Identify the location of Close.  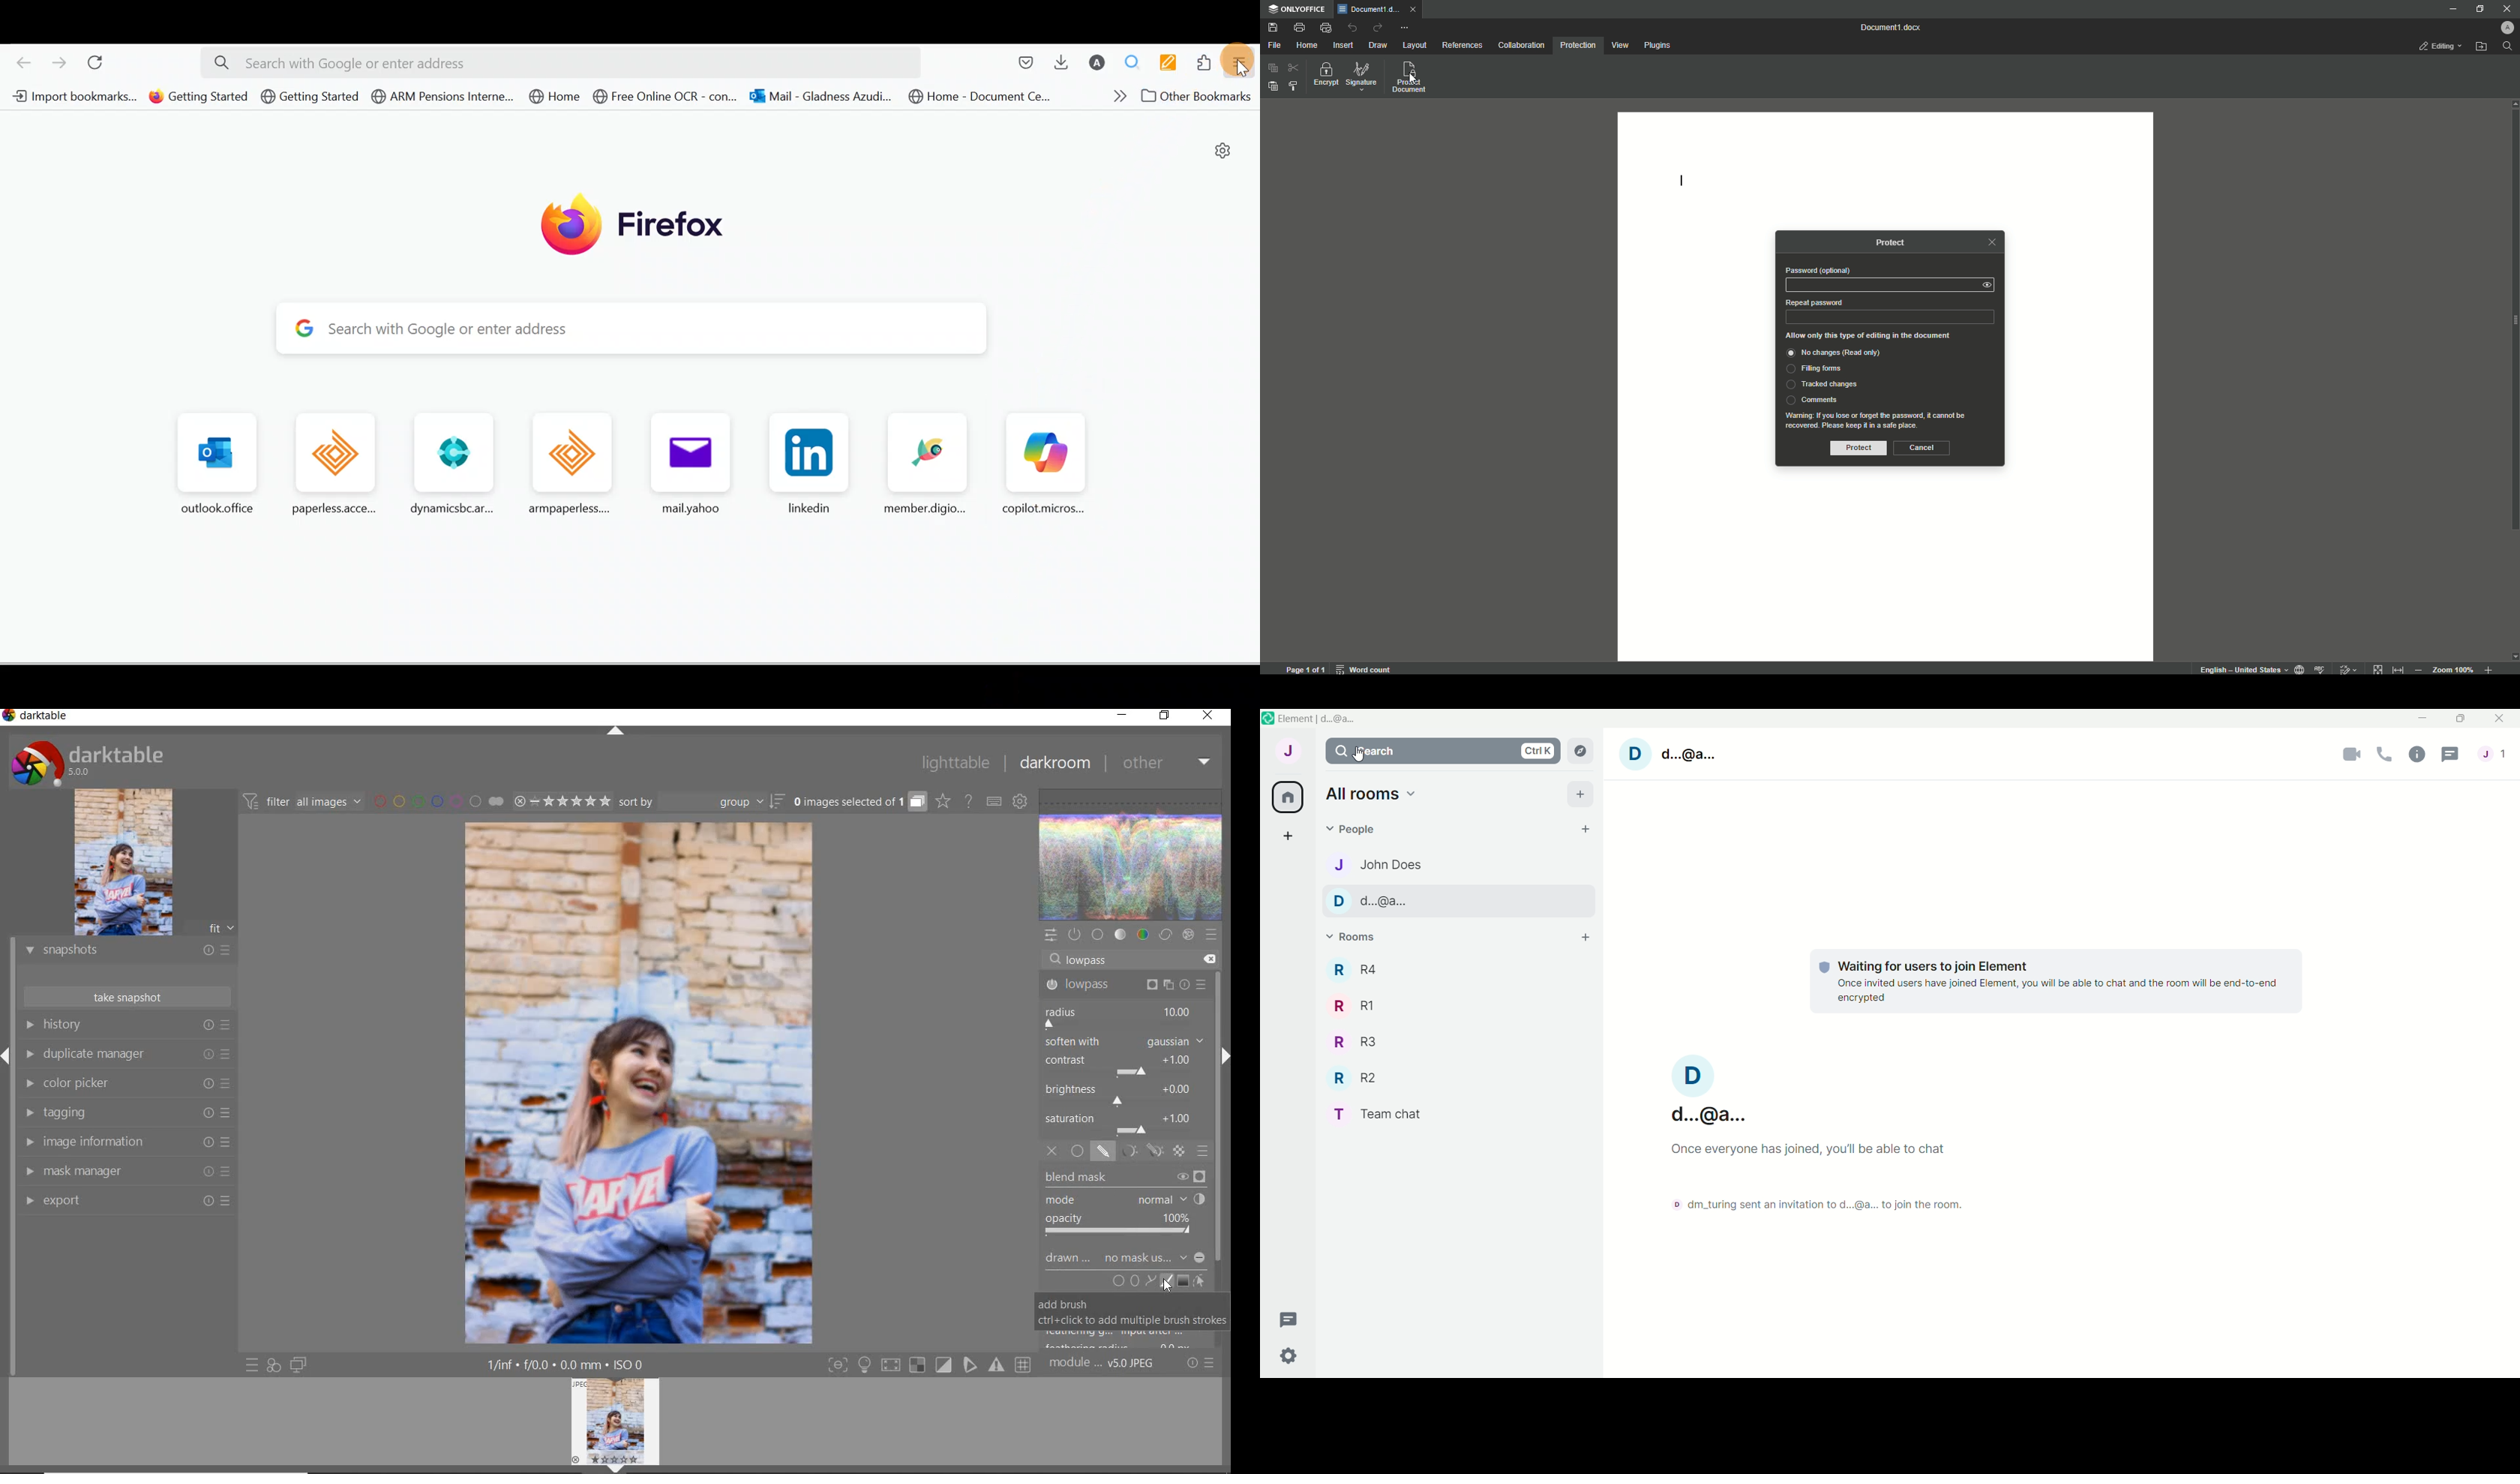
(2506, 8).